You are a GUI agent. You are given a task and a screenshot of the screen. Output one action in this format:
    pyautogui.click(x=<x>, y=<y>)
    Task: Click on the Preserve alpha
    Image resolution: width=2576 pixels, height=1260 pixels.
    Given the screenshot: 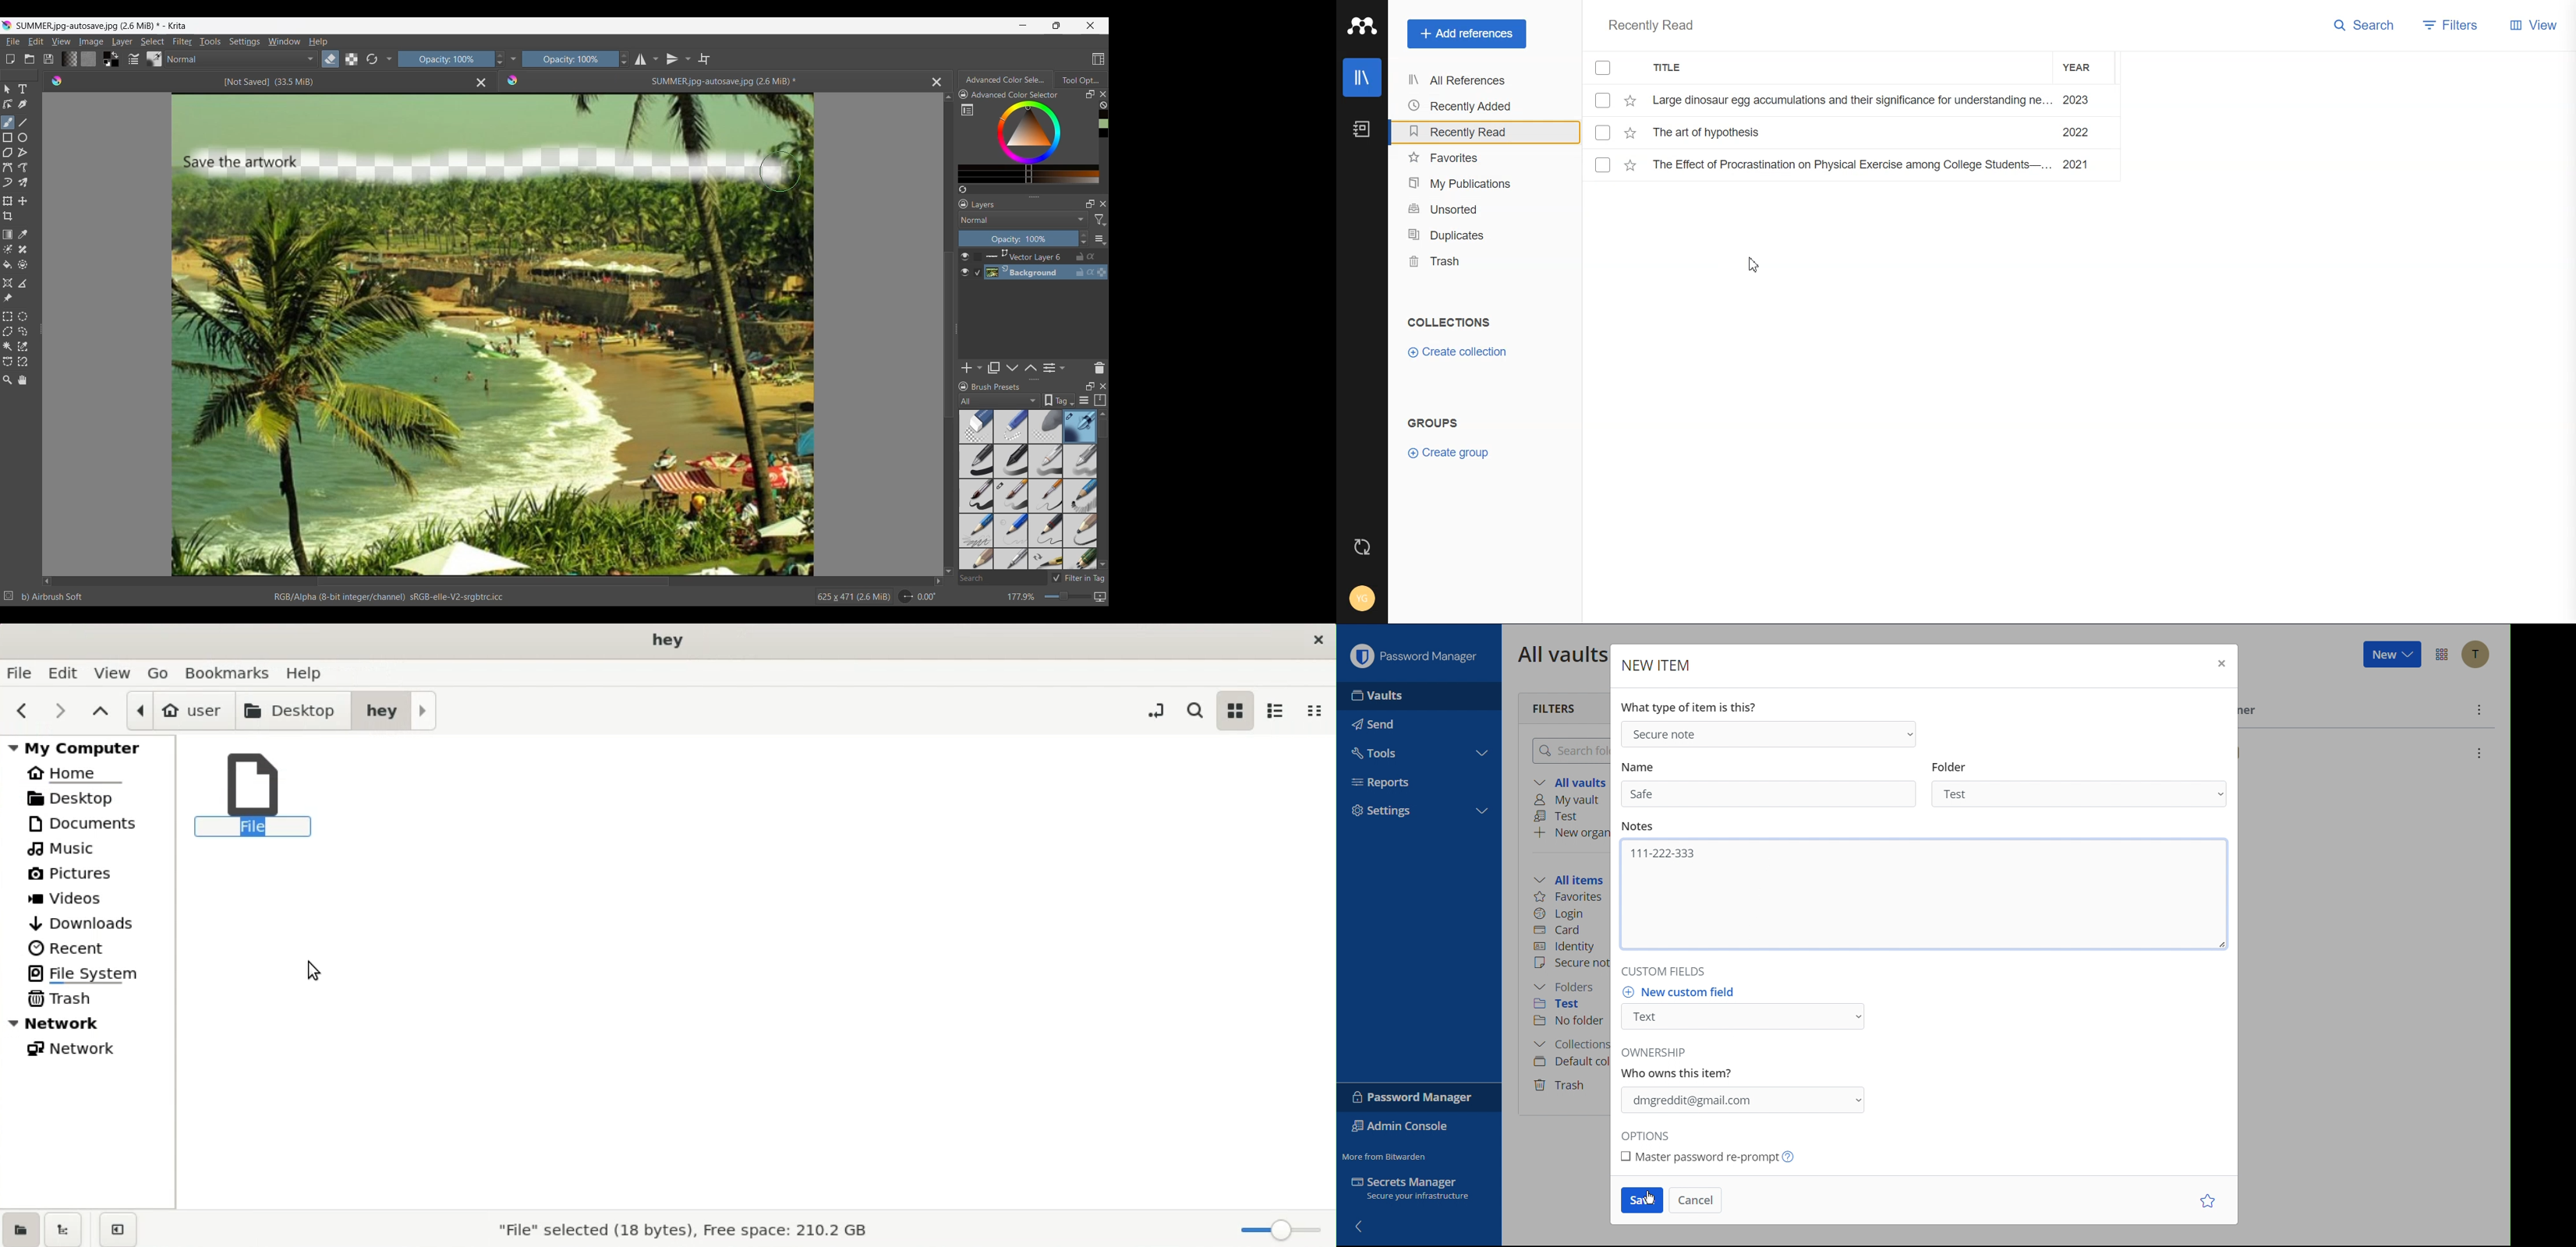 What is the action you would take?
    pyautogui.click(x=352, y=59)
    